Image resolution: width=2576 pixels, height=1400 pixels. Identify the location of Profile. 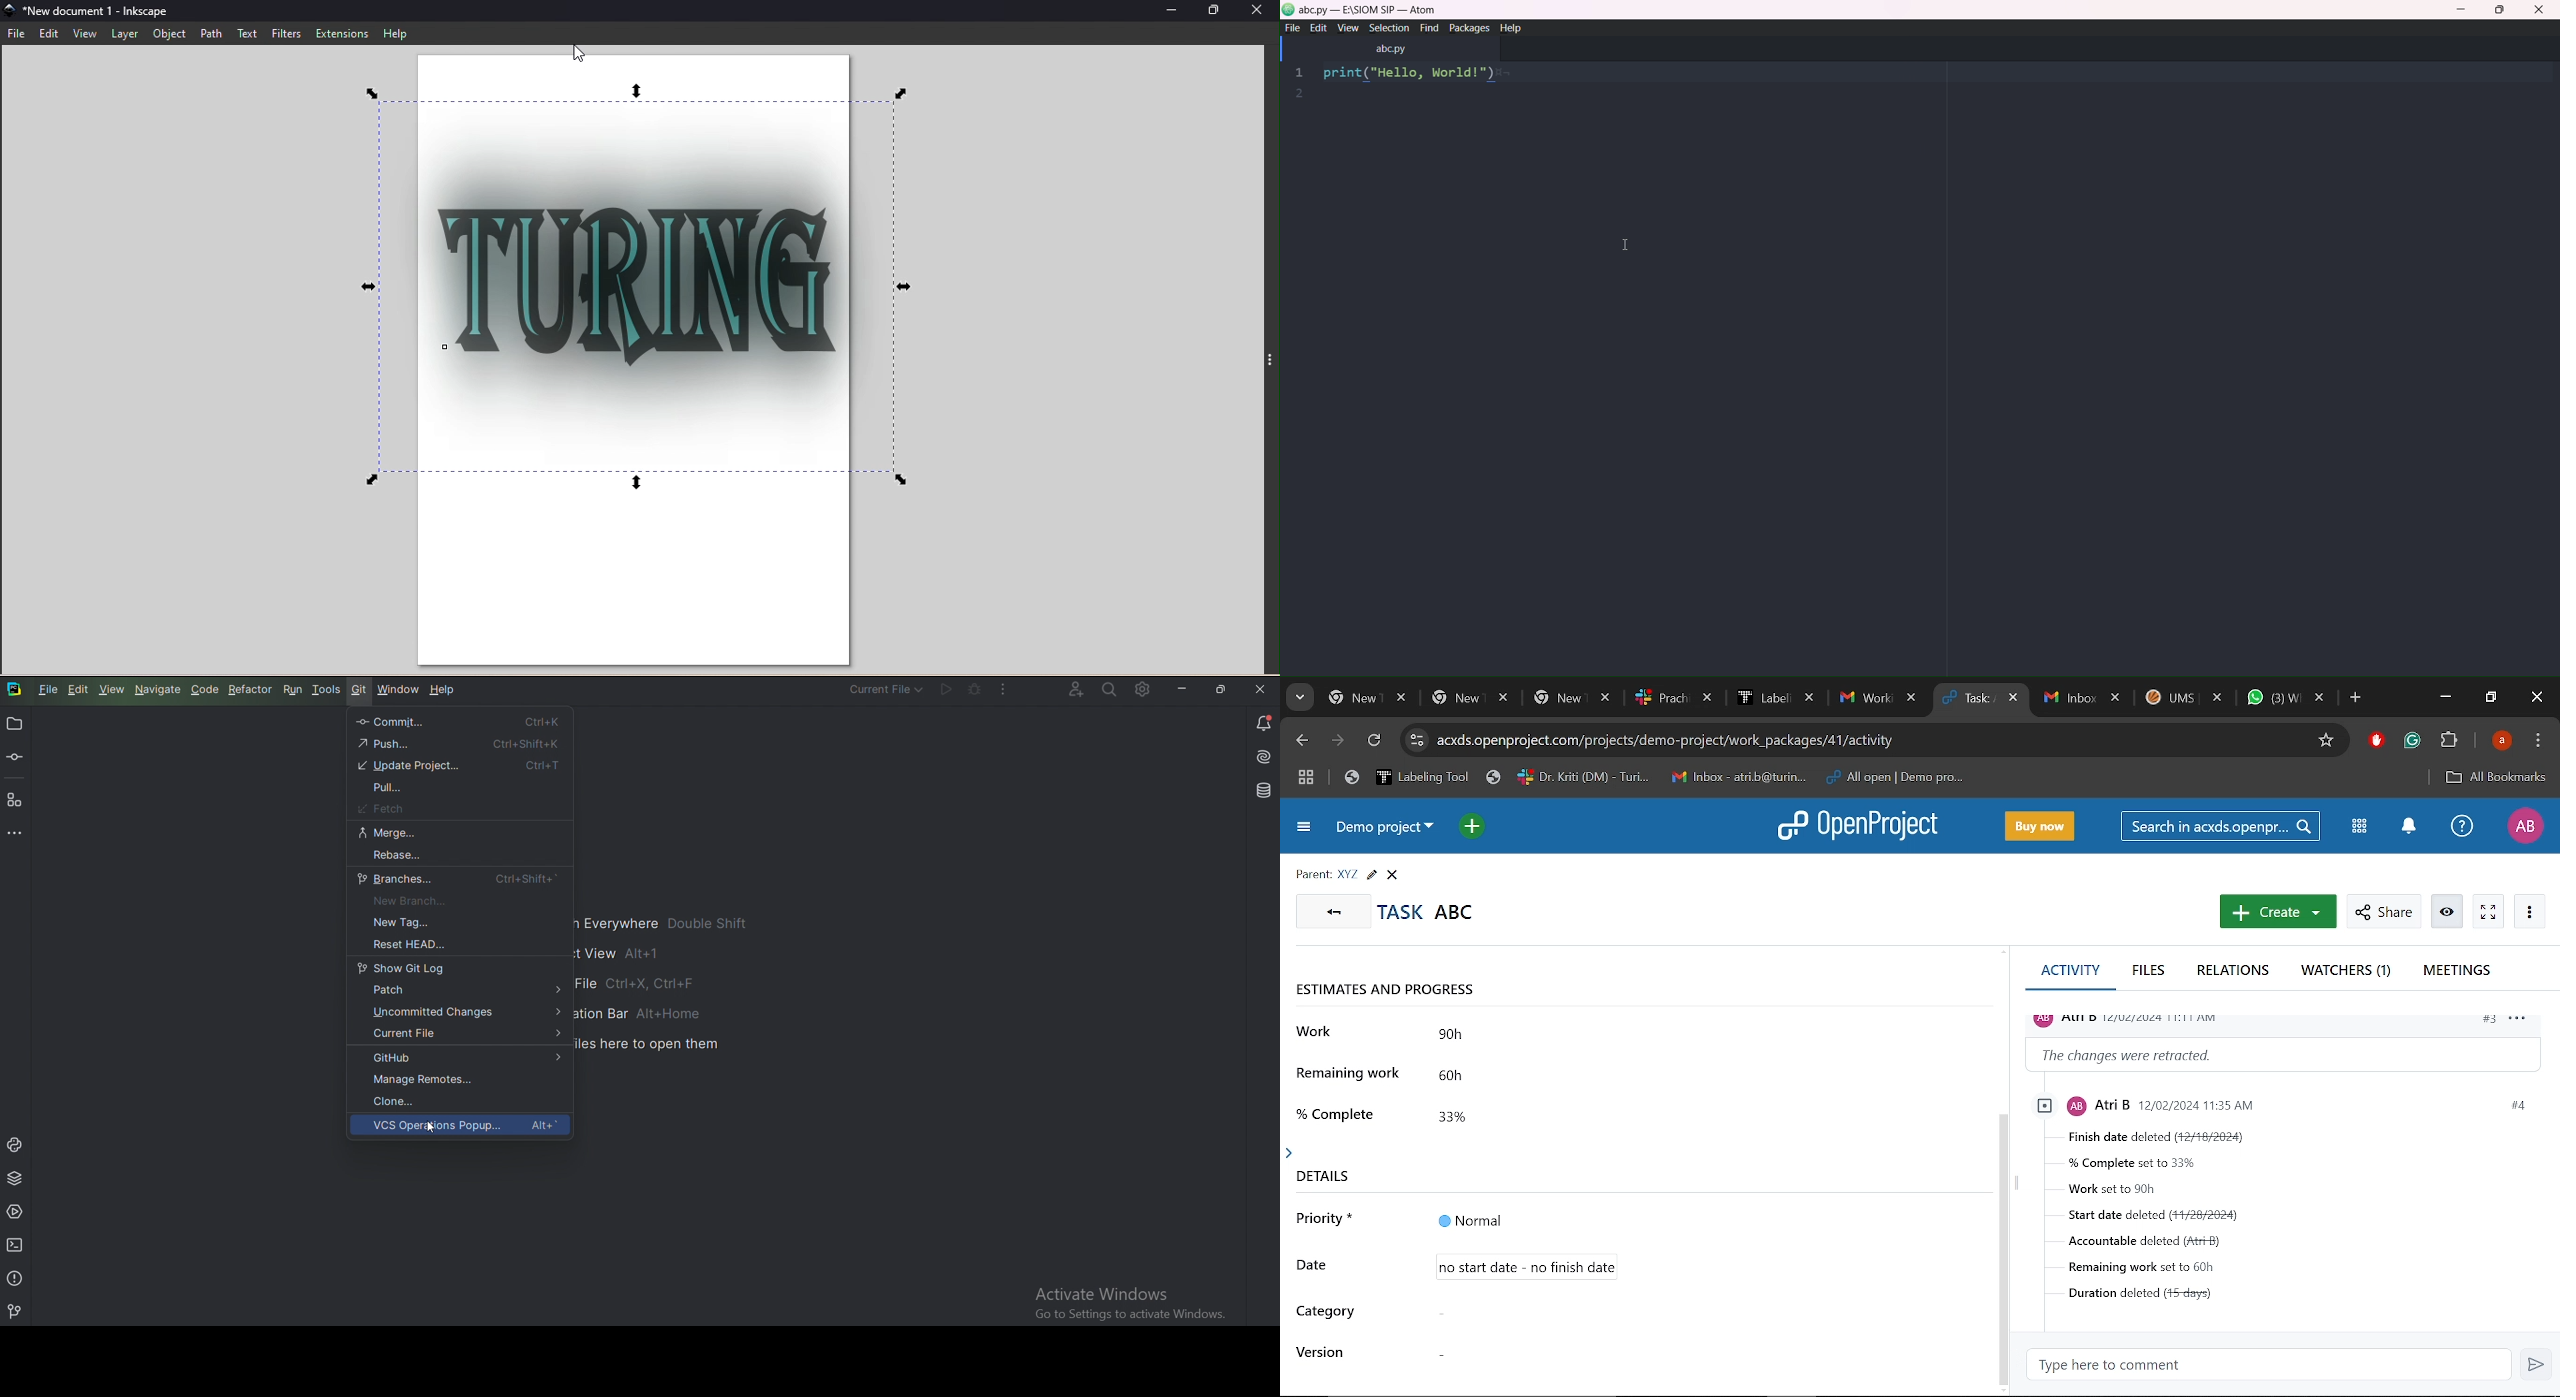
(2523, 826).